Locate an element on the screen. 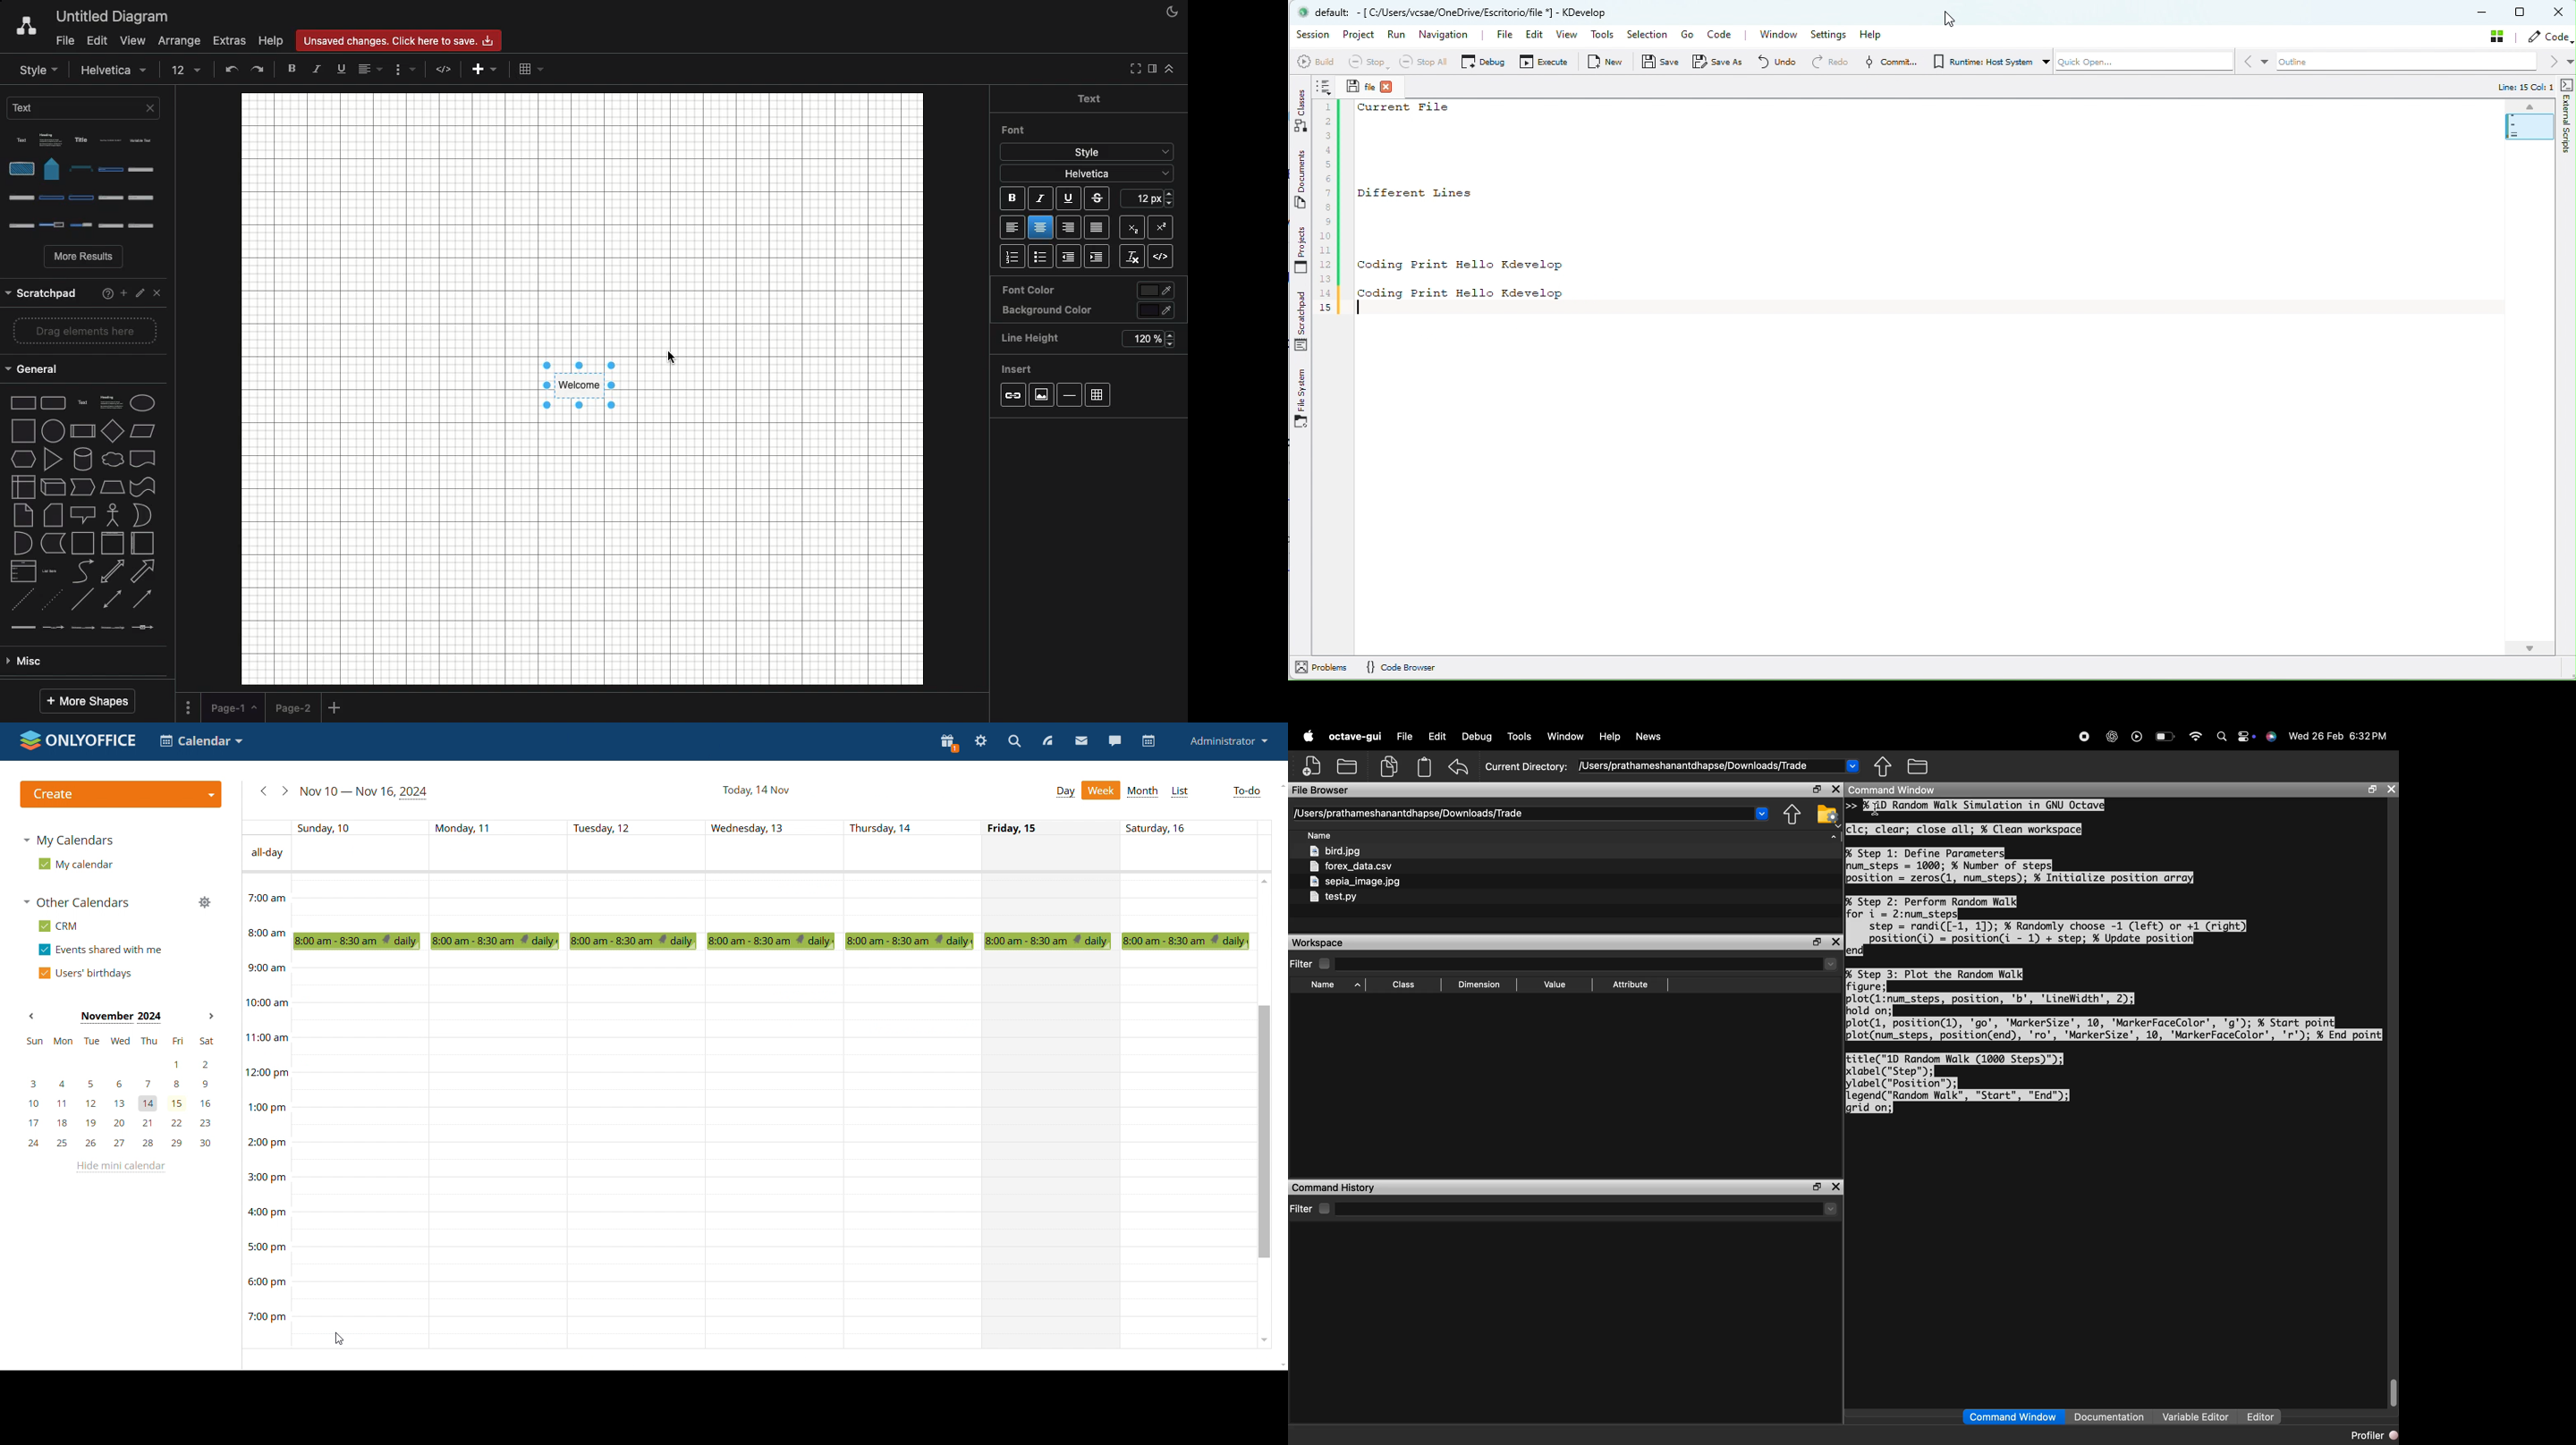  mail is located at coordinates (1082, 741).